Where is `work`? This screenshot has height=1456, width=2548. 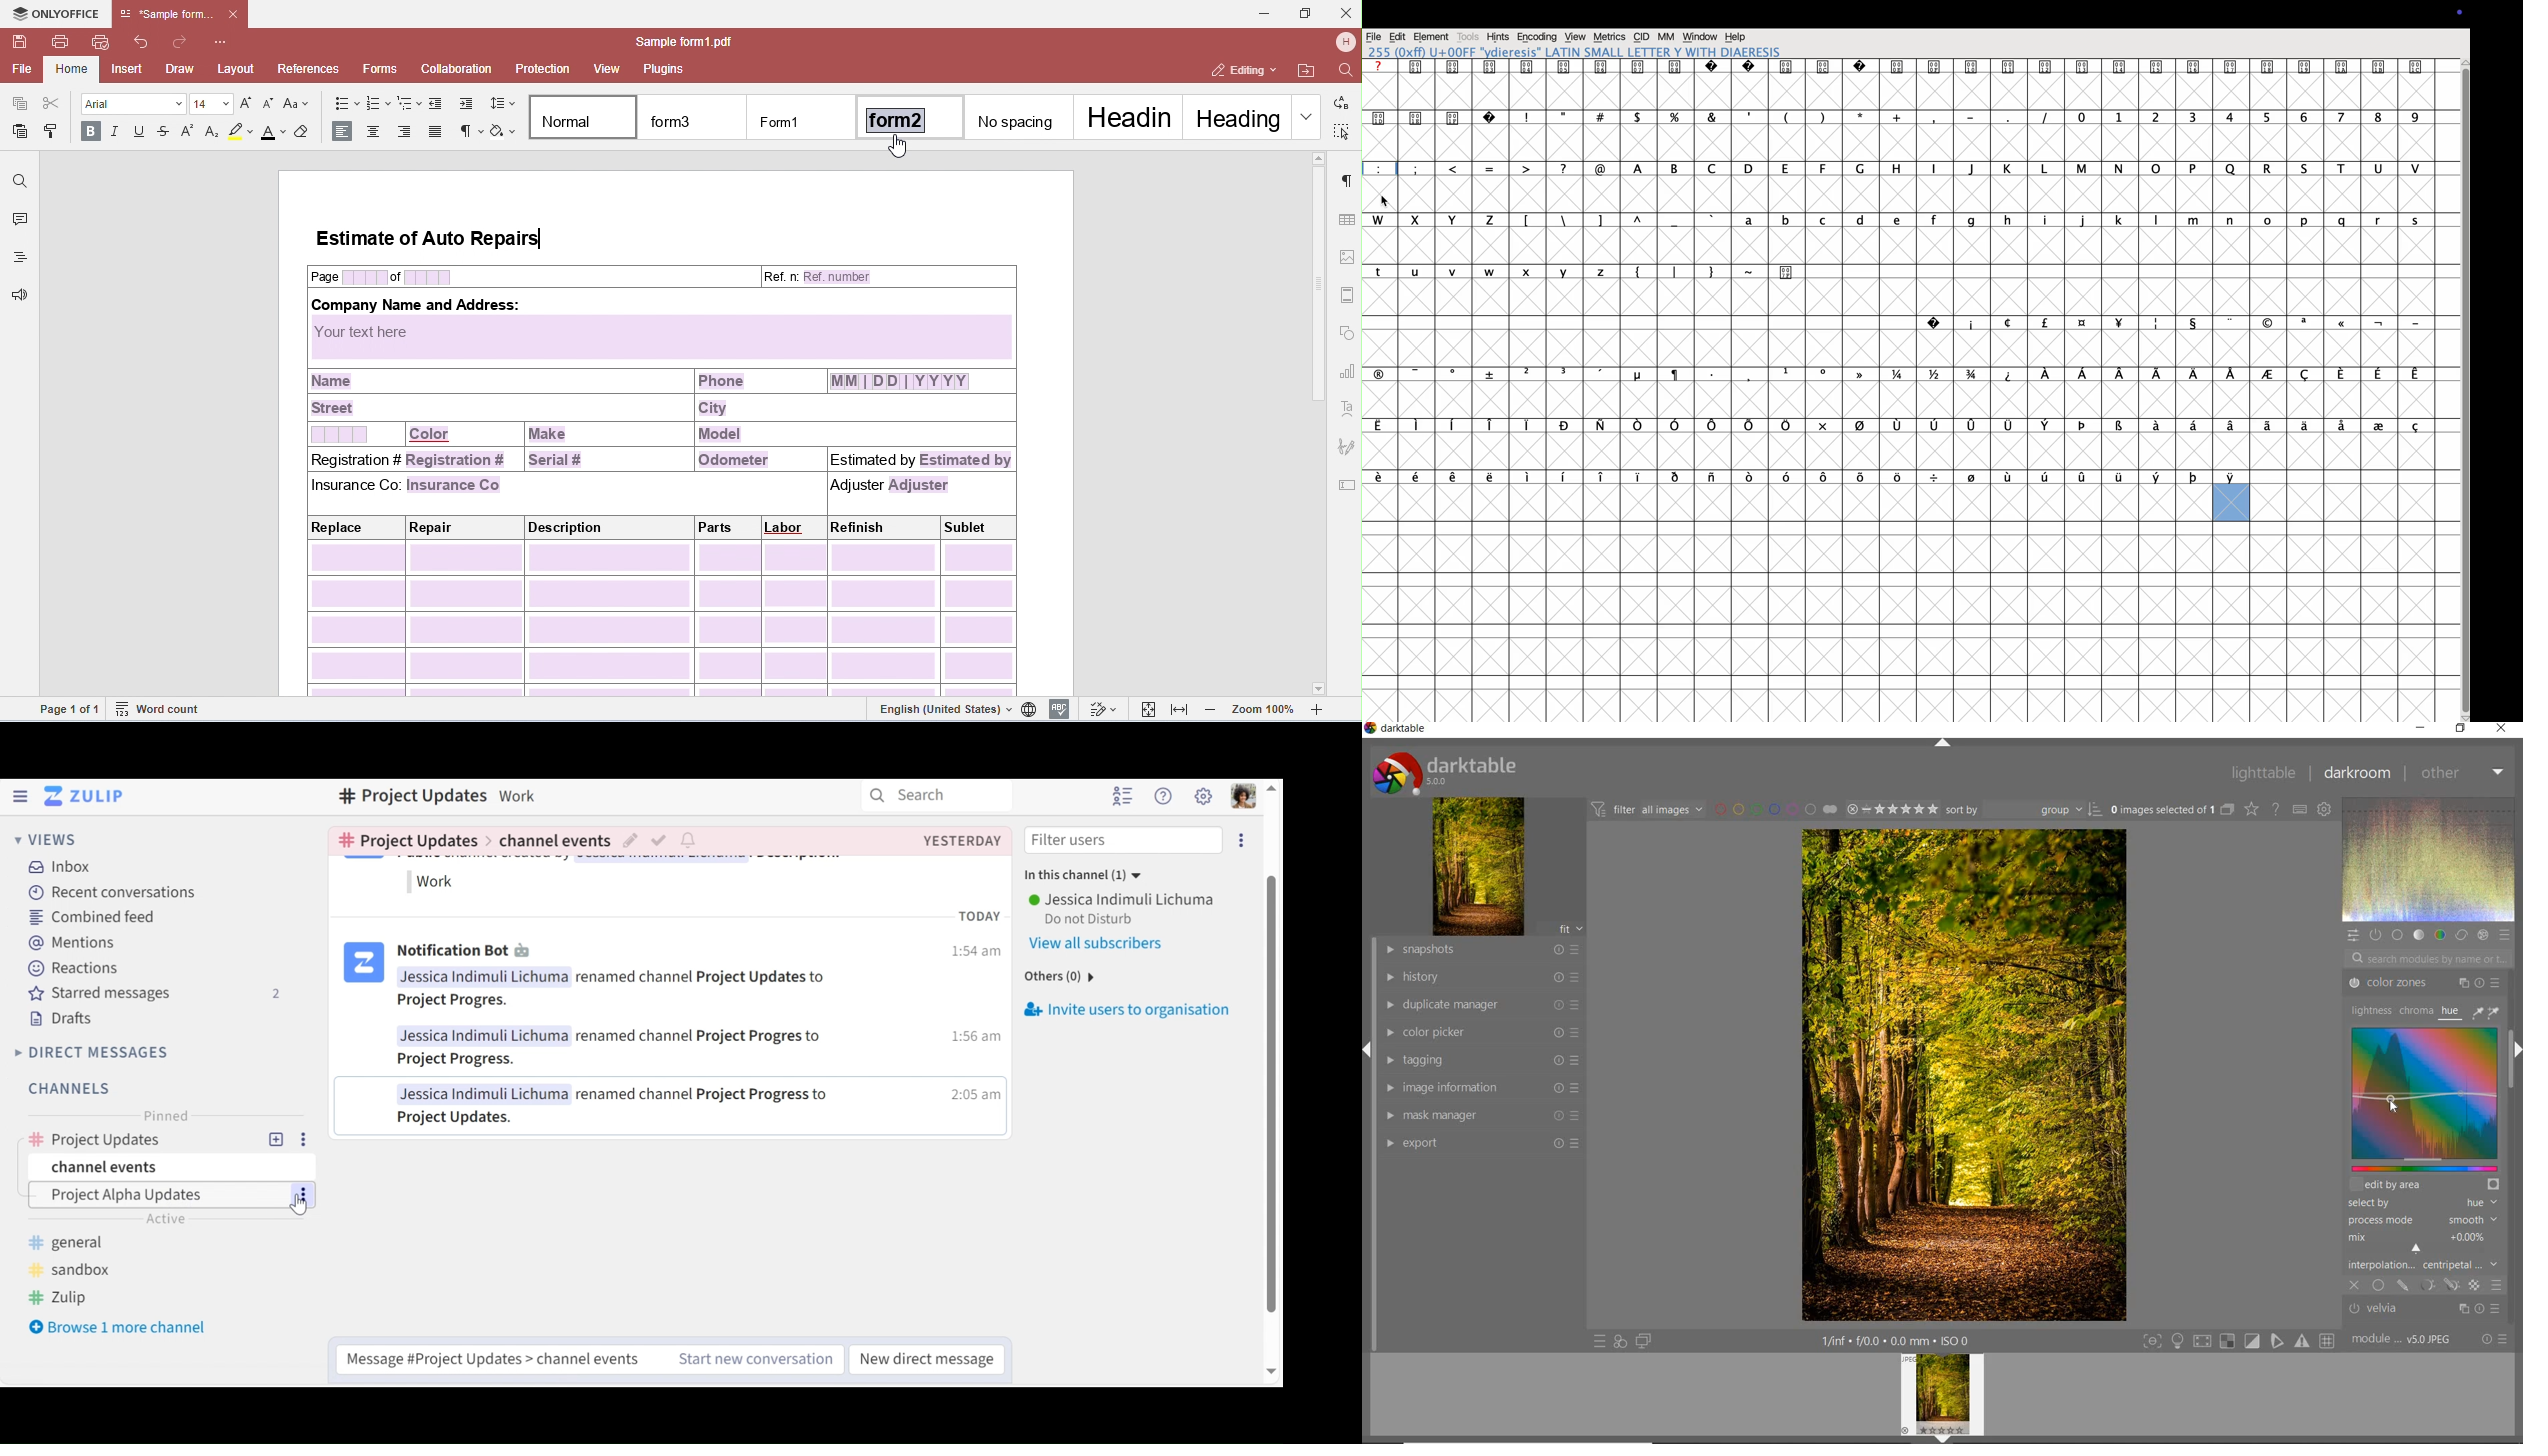
work is located at coordinates (437, 882).